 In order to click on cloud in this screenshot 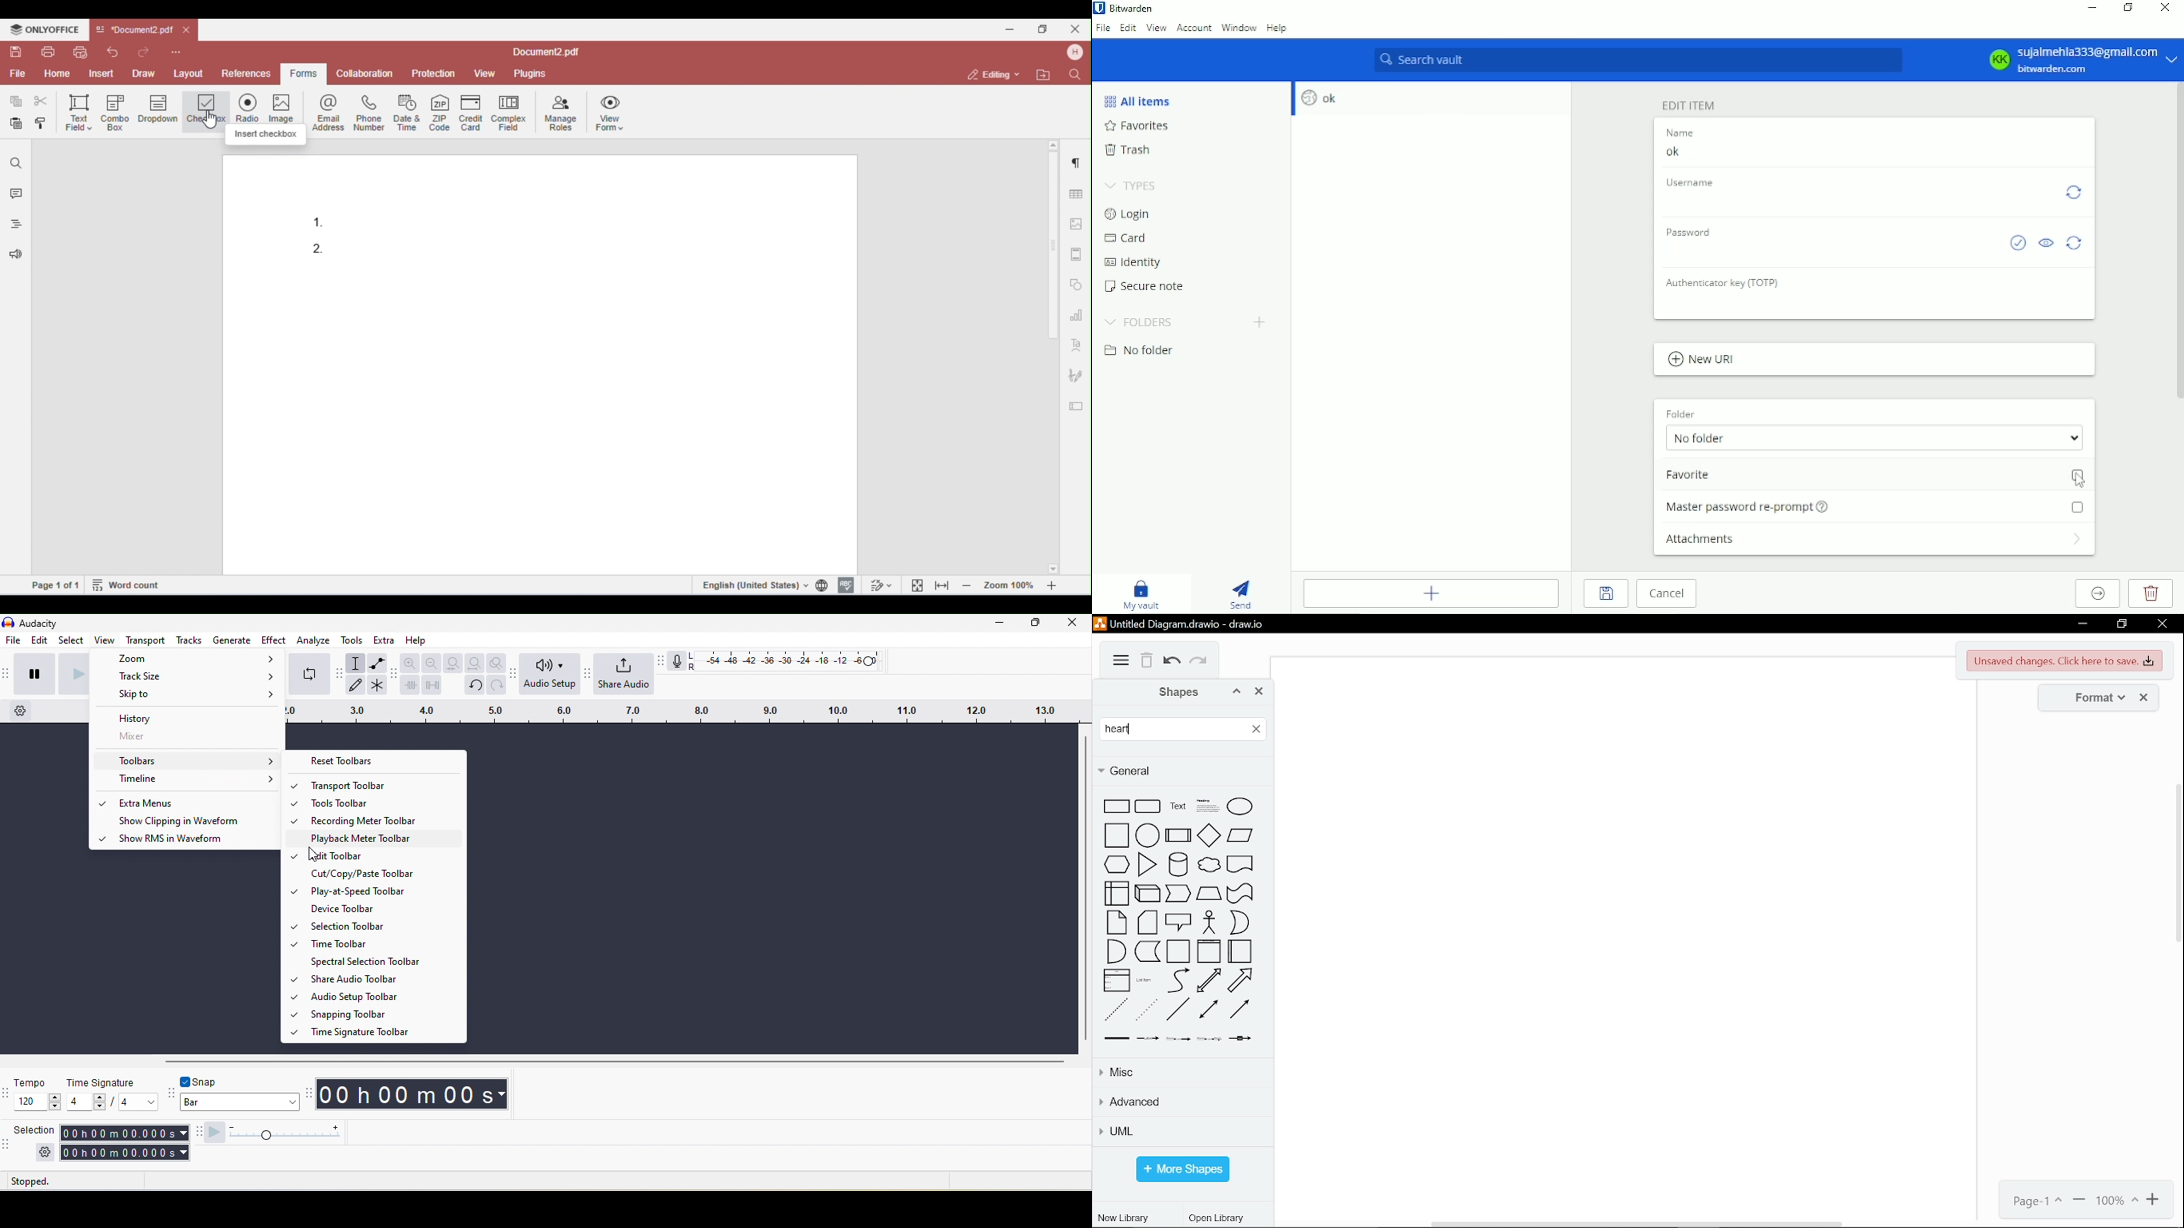, I will do `click(1209, 866)`.